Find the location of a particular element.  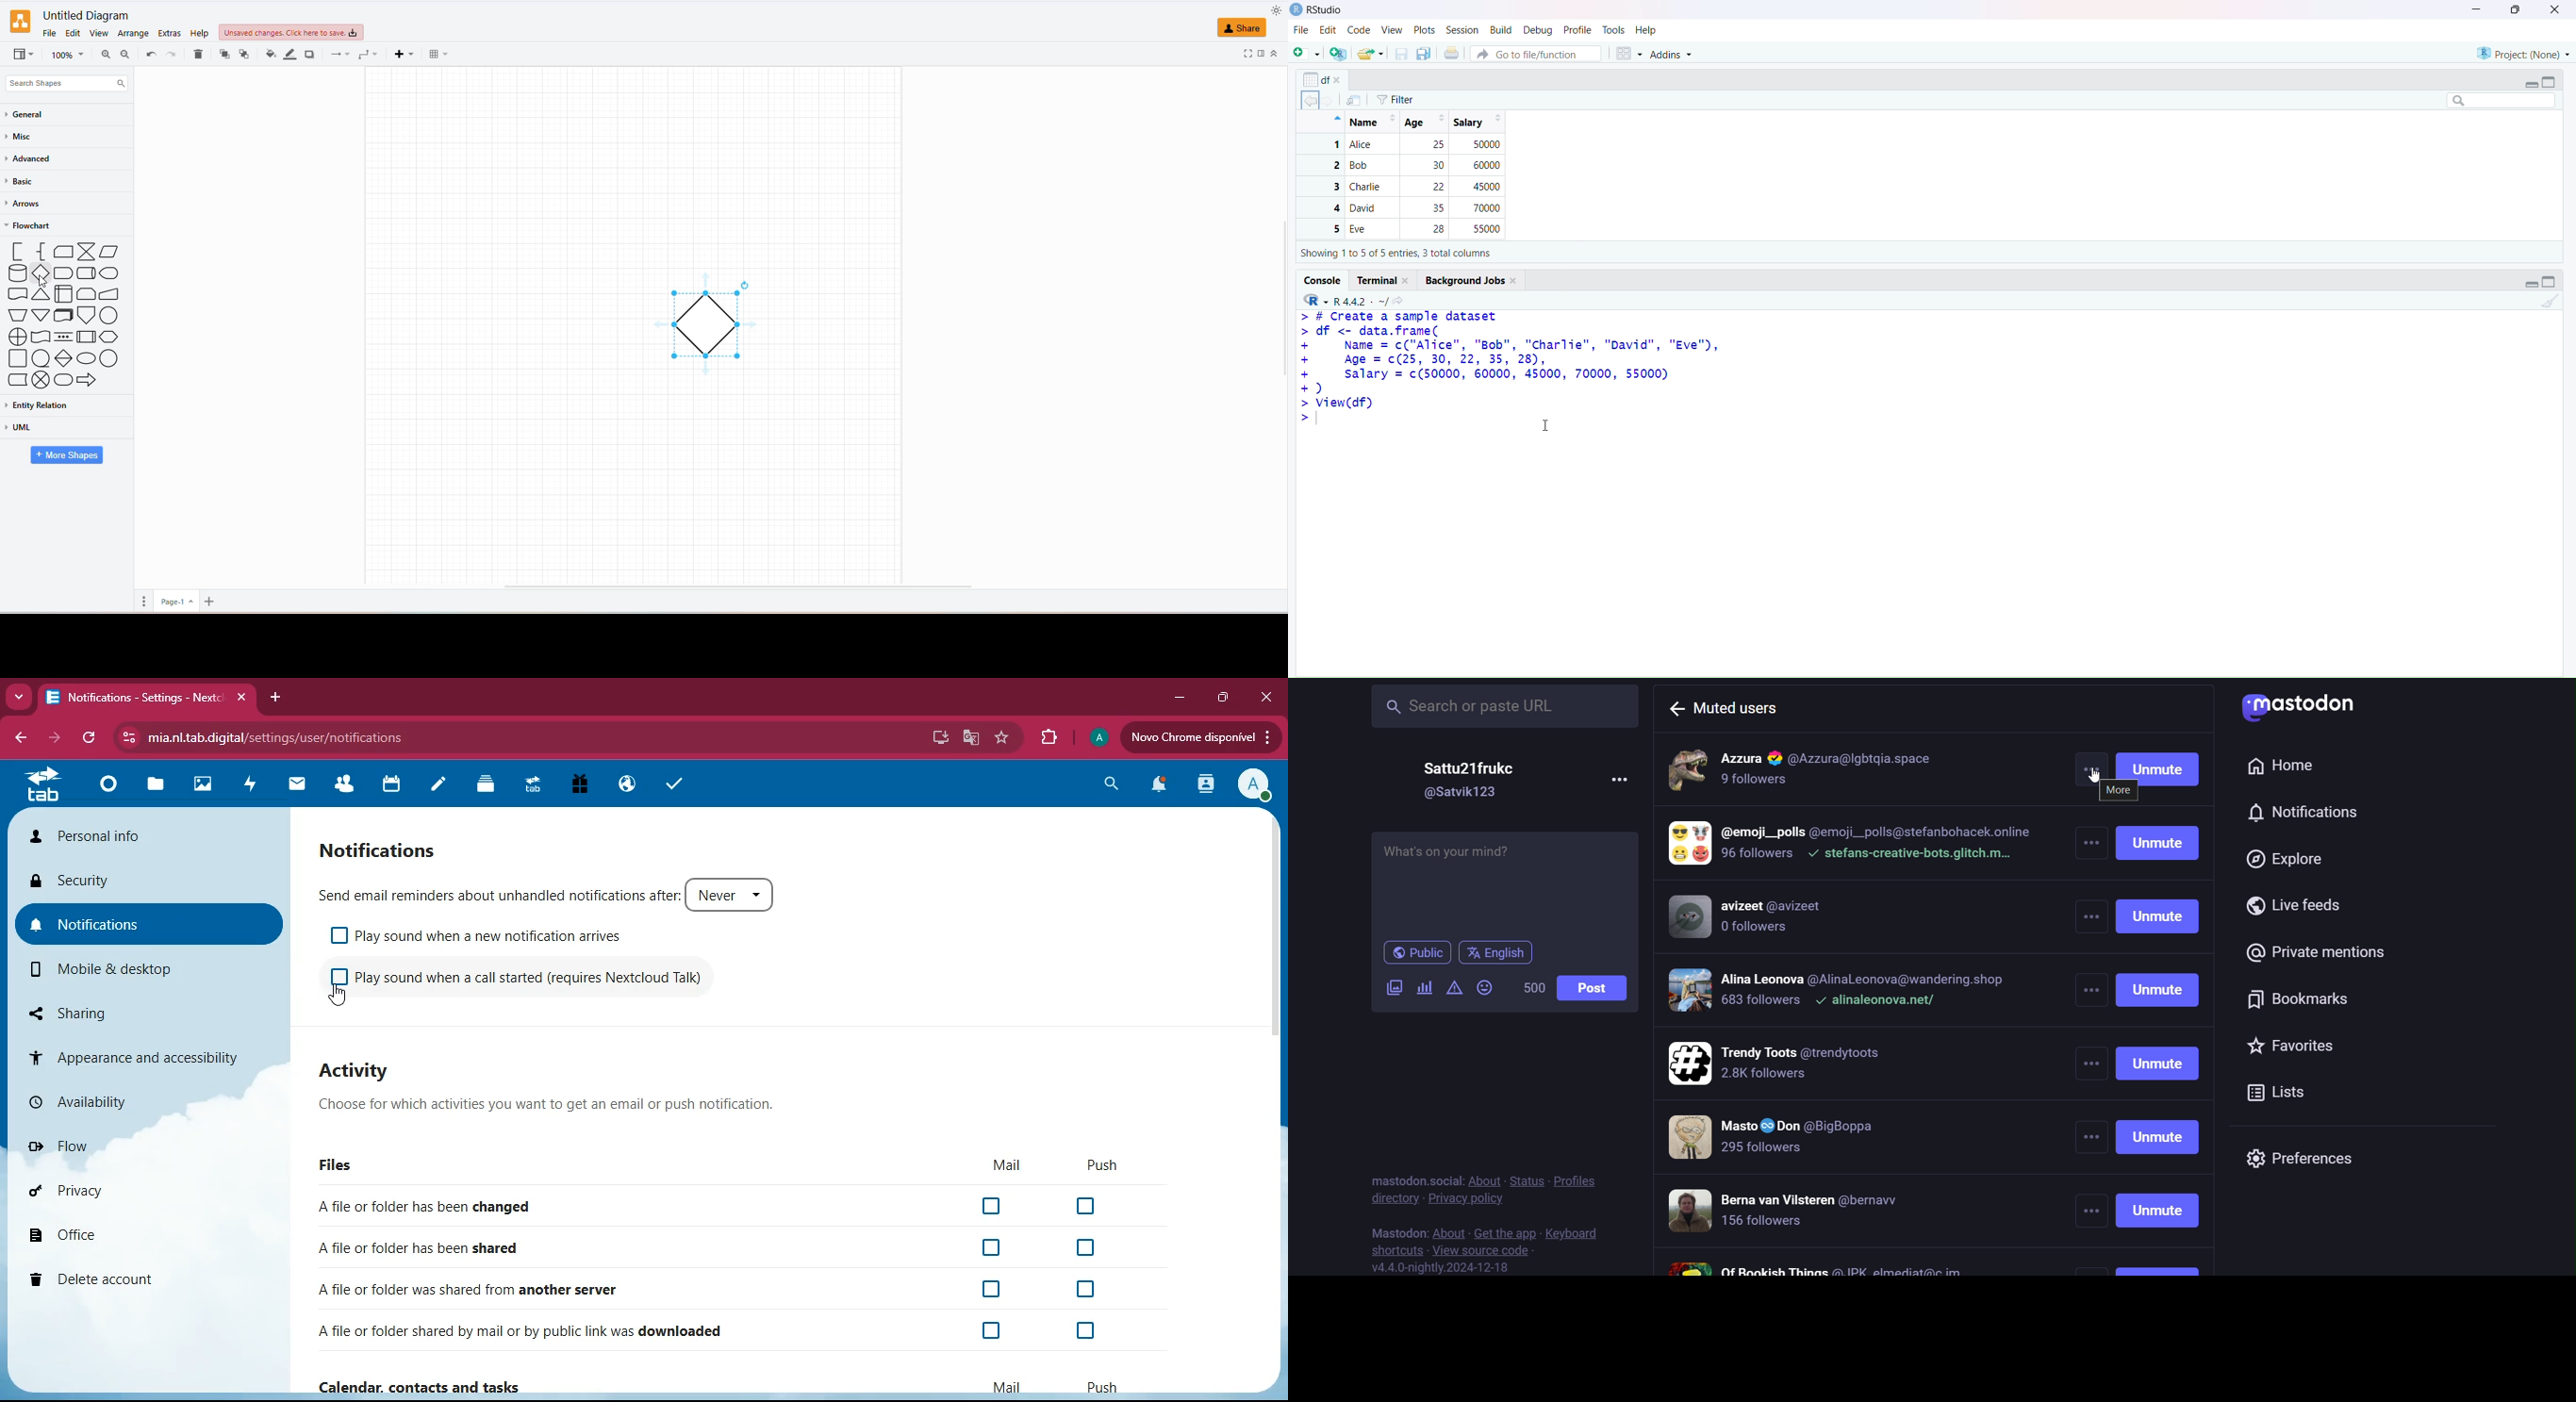

VIEW is located at coordinates (101, 34).